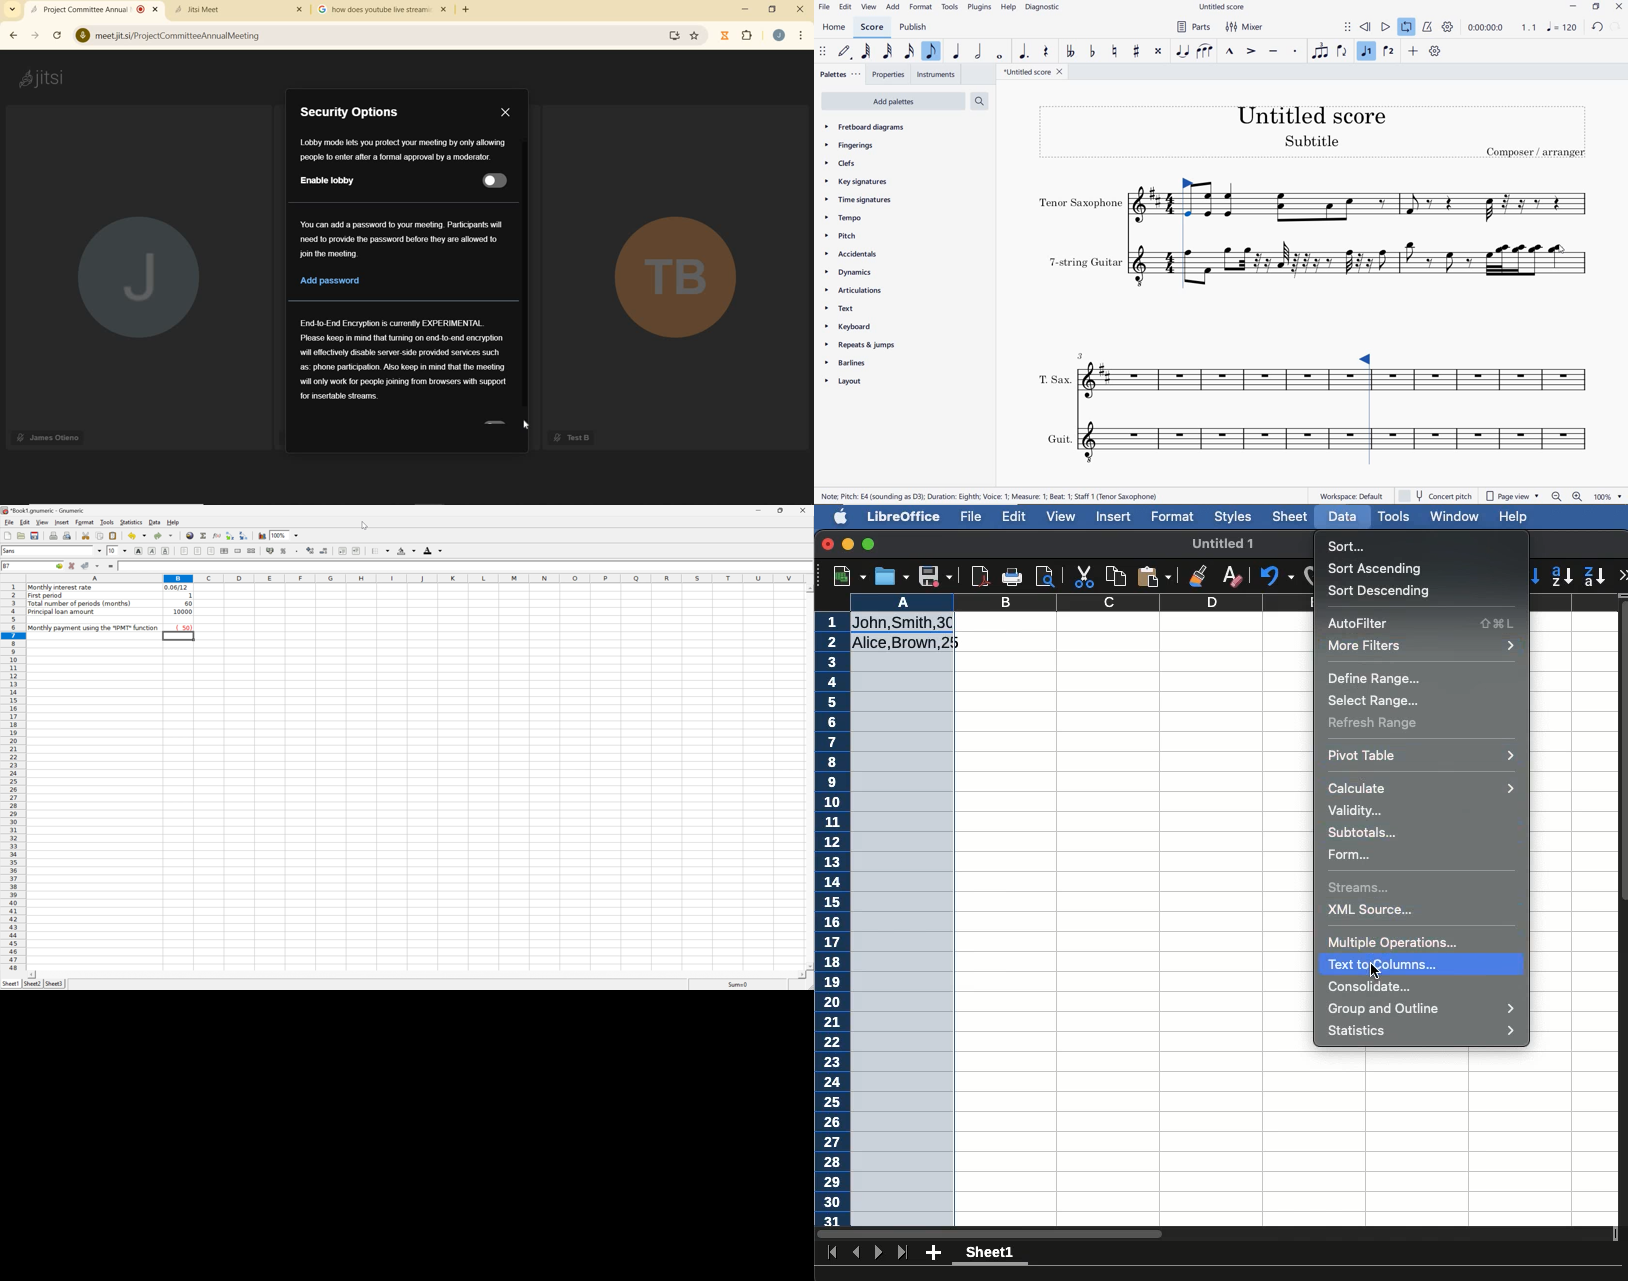  What do you see at coordinates (153, 550) in the screenshot?
I see `Italic` at bounding box center [153, 550].